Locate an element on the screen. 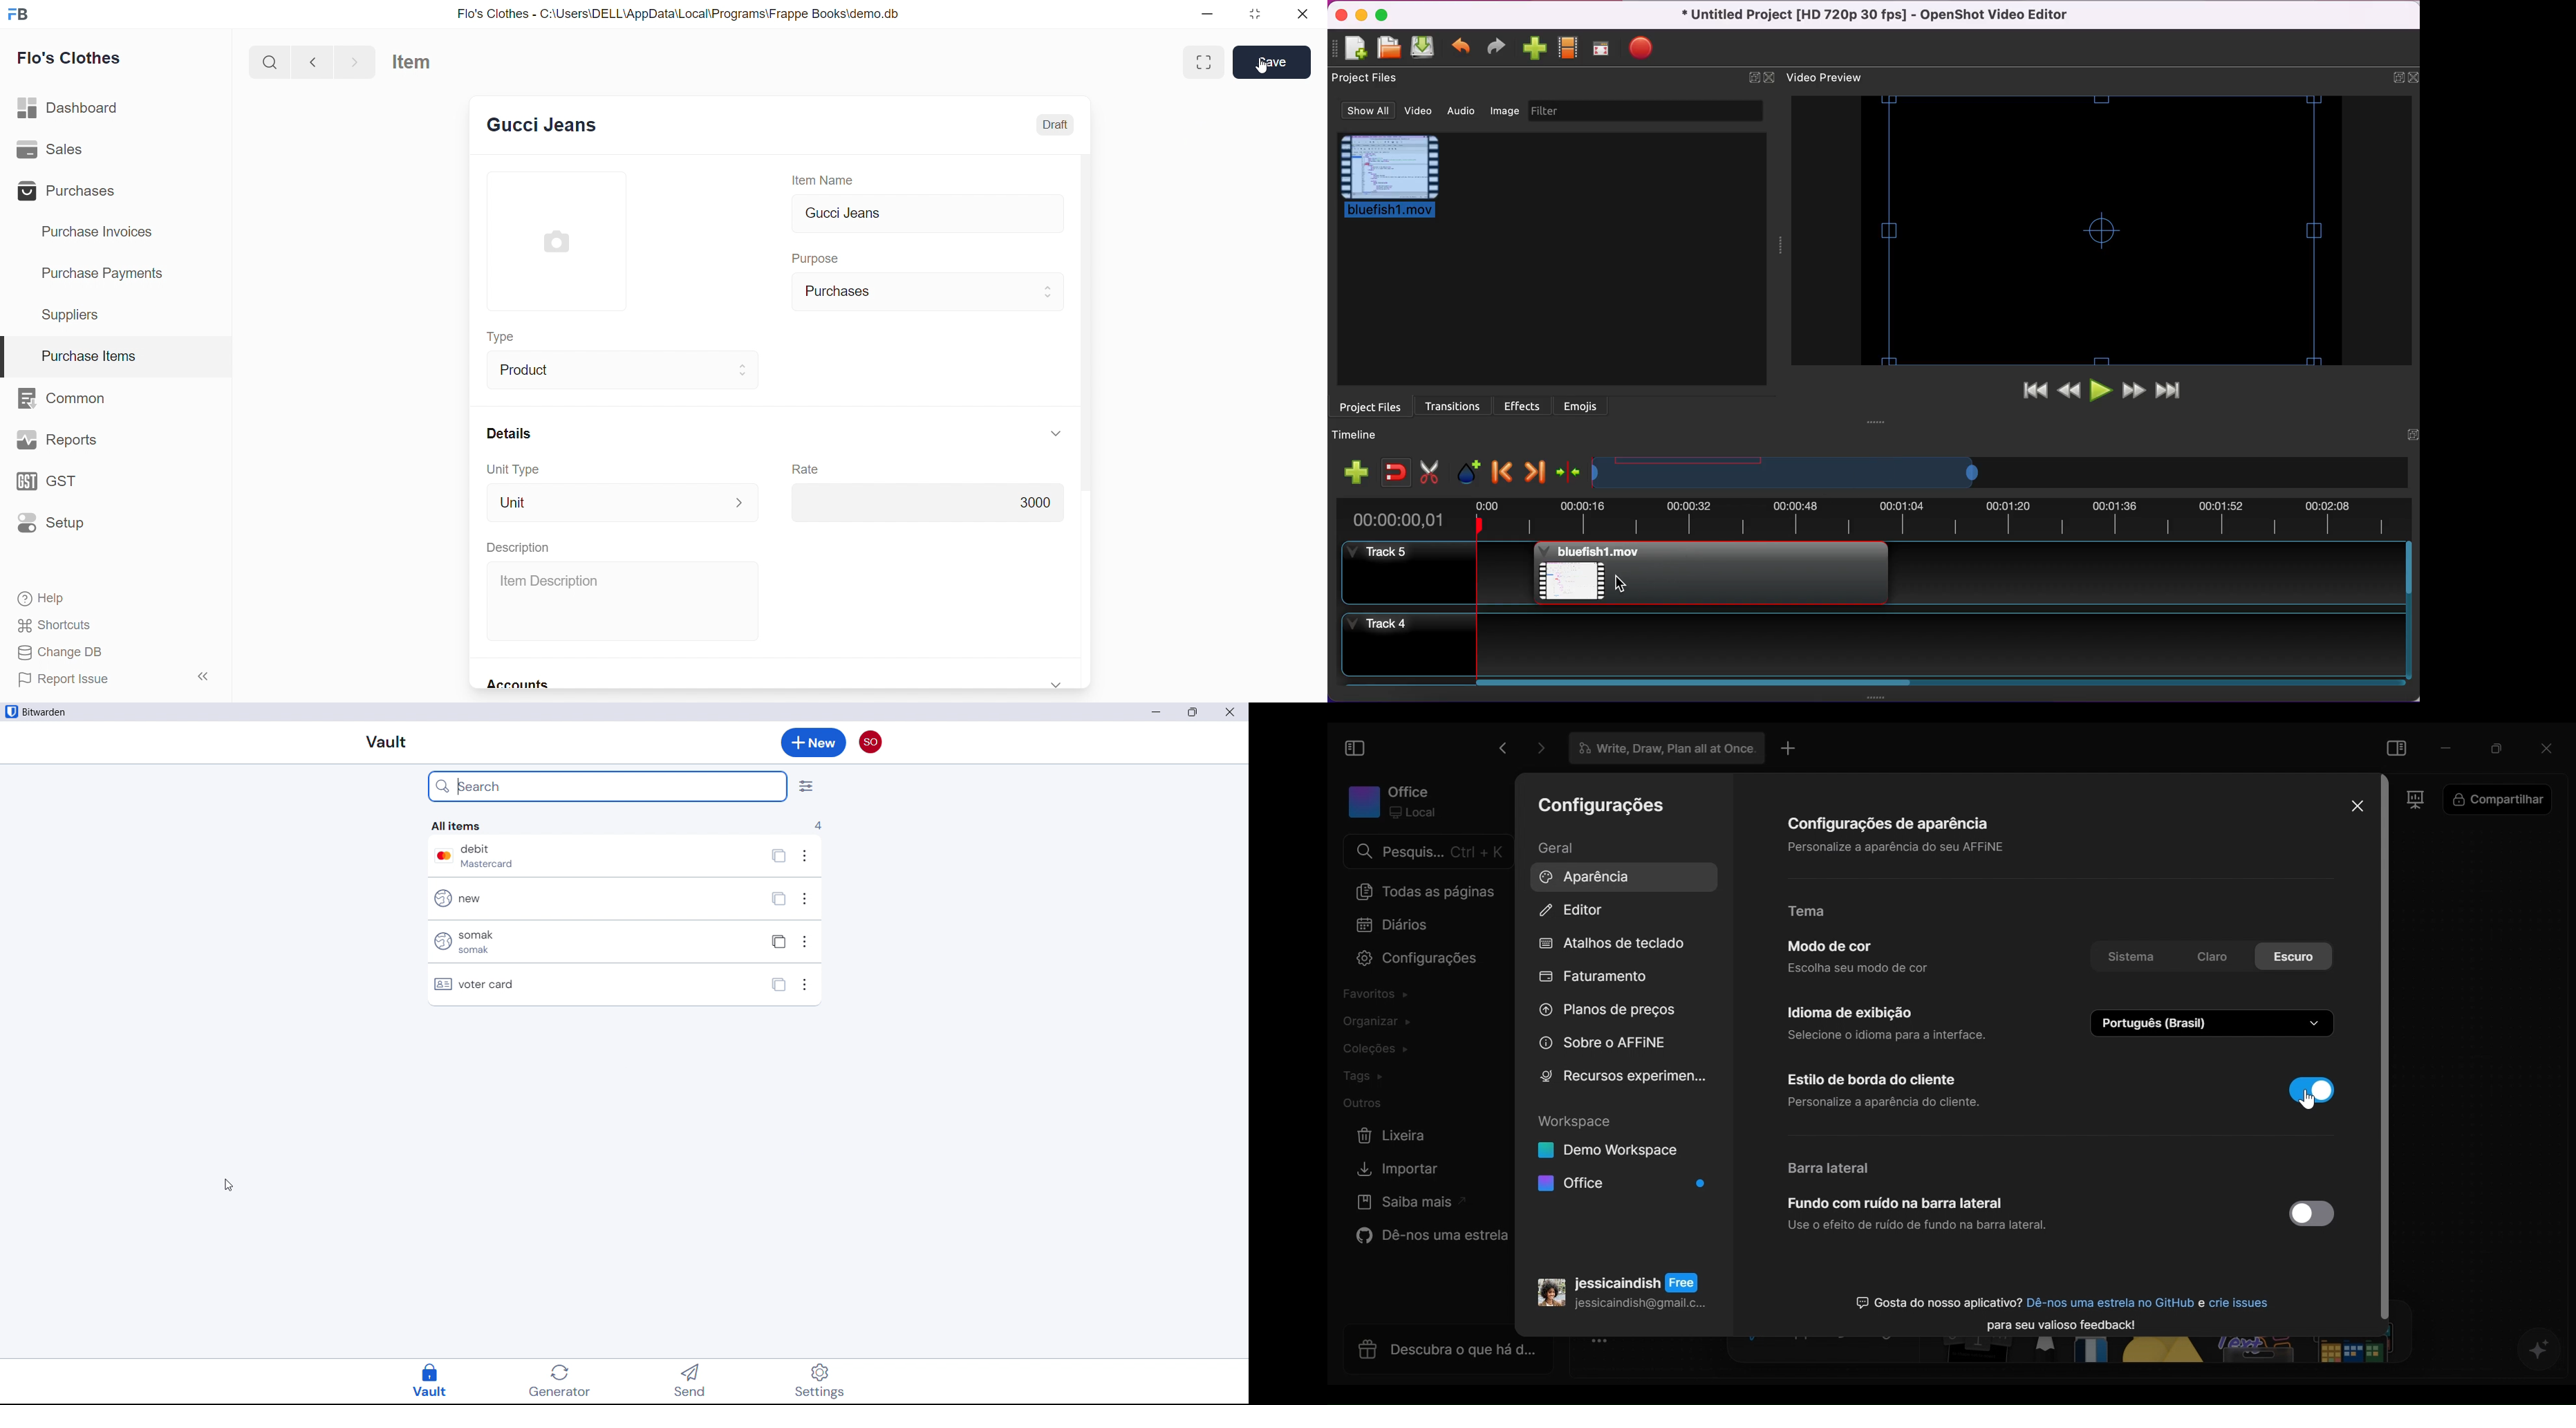 The height and width of the screenshot is (1428, 2576). Restore is located at coordinates (2497, 746).